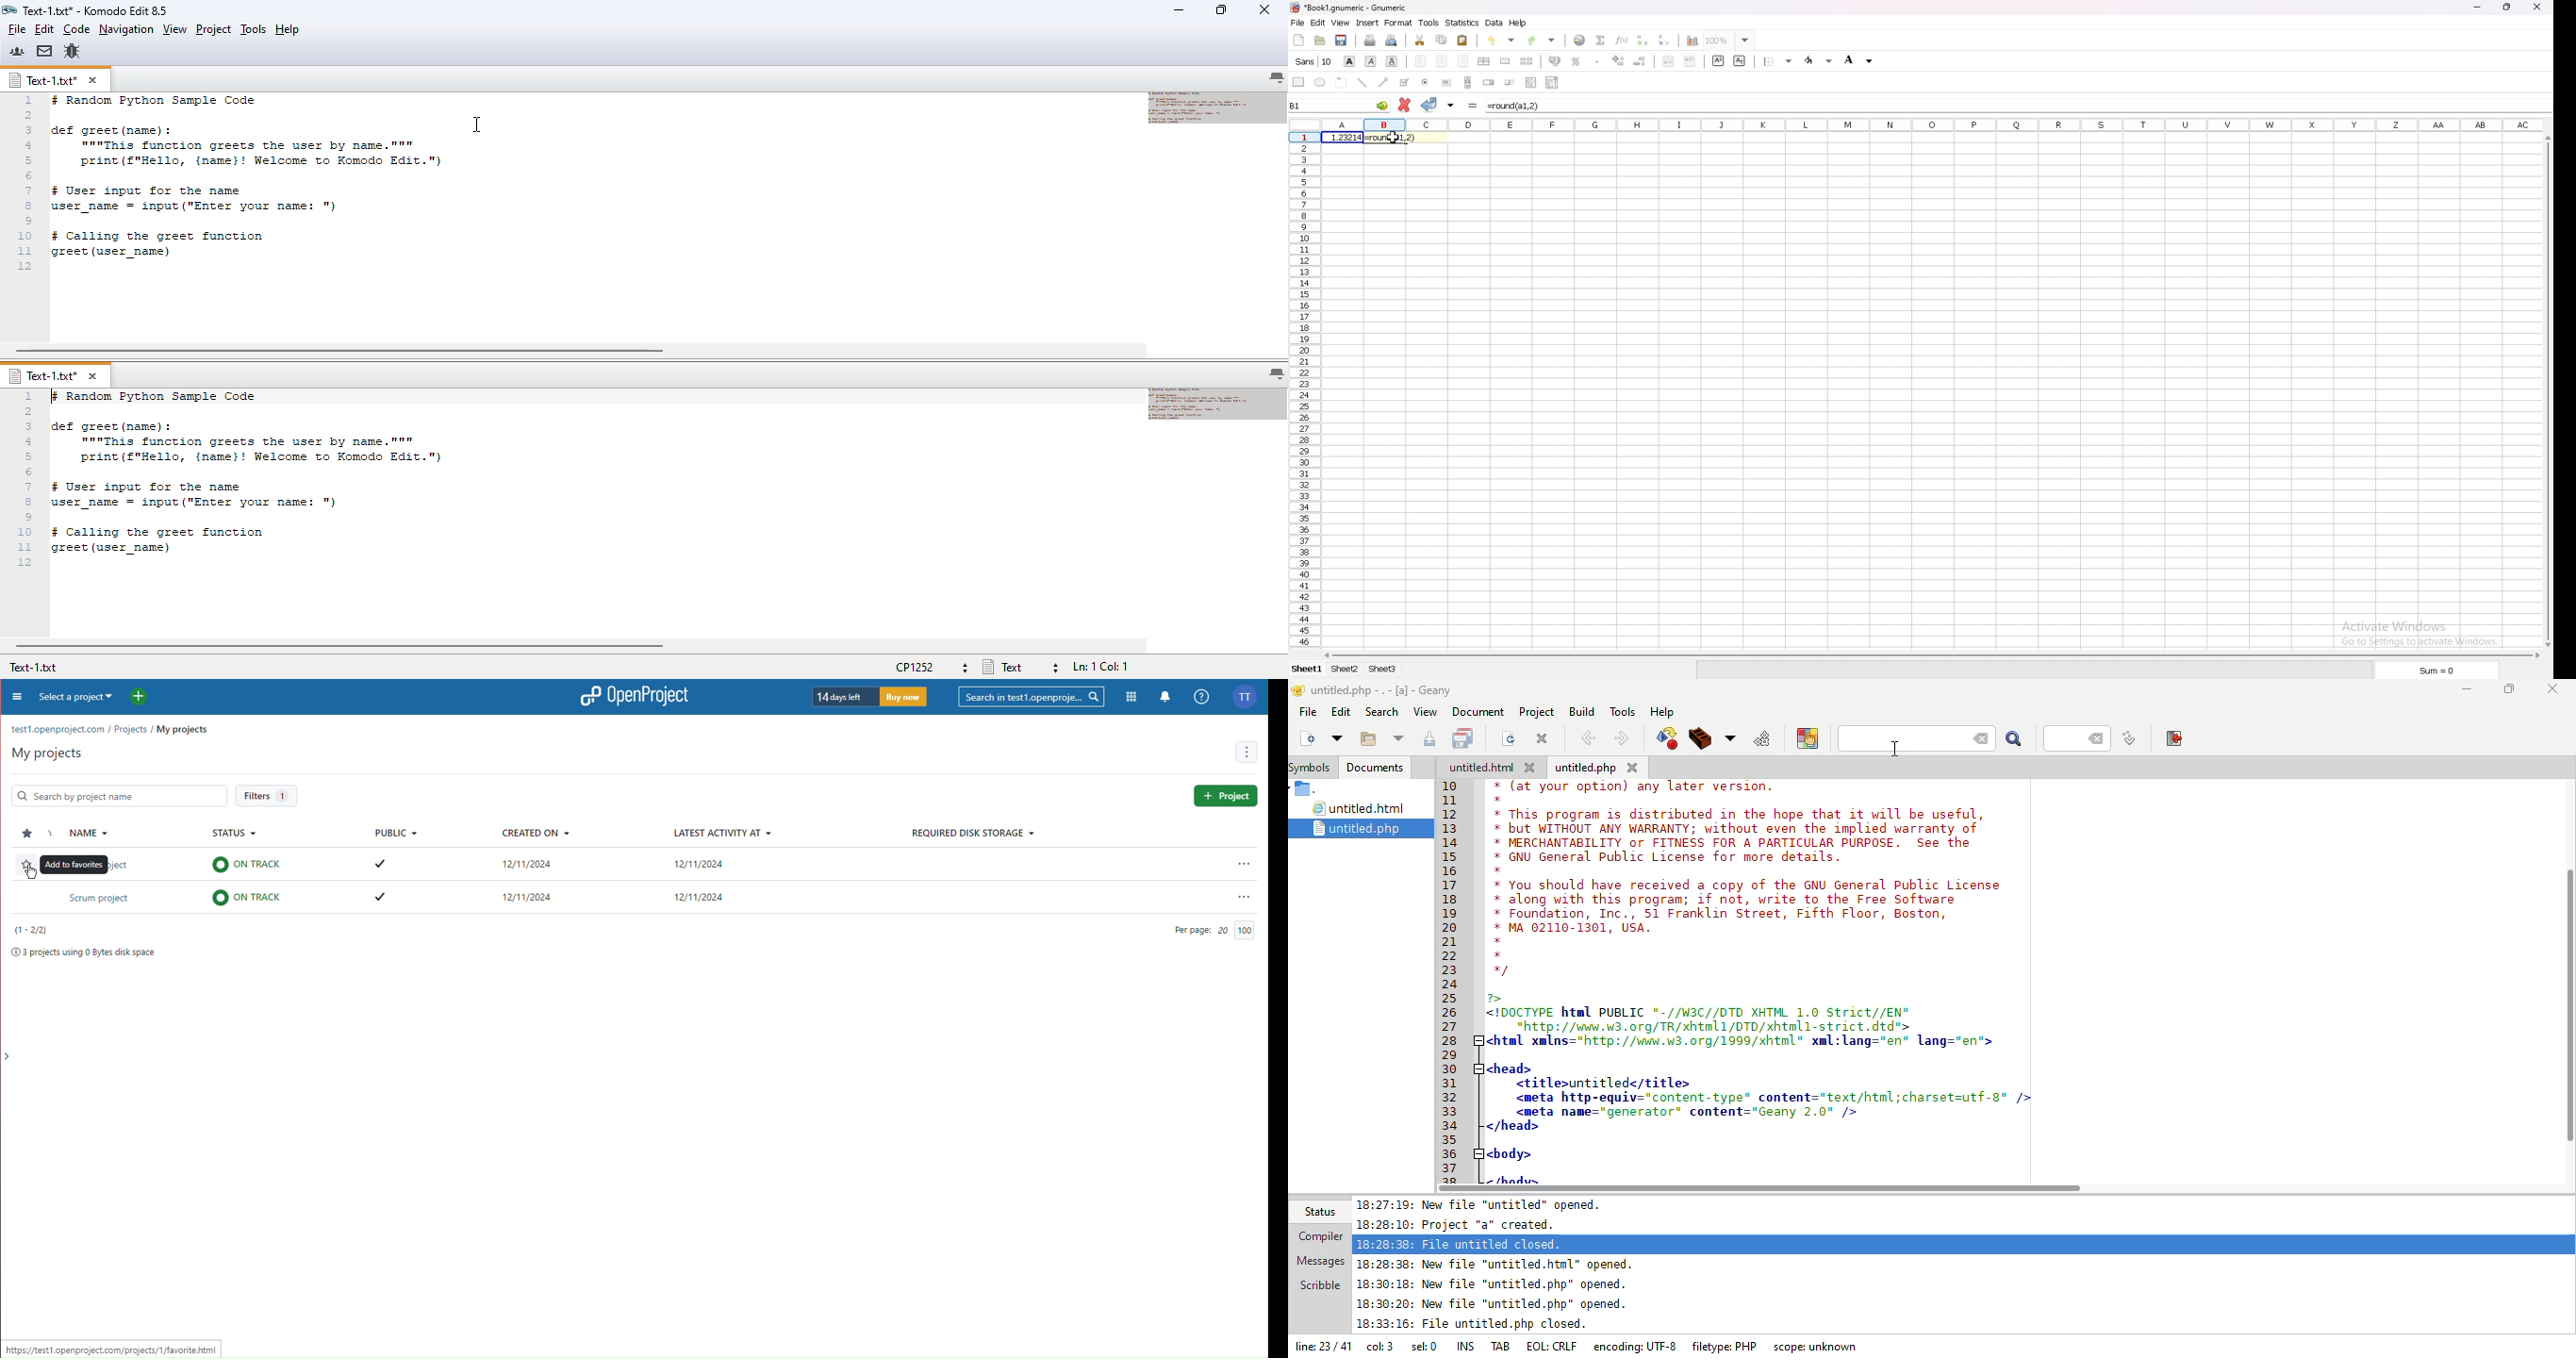 The image size is (2576, 1372). I want to click on accept changes in all cells, so click(1451, 105).